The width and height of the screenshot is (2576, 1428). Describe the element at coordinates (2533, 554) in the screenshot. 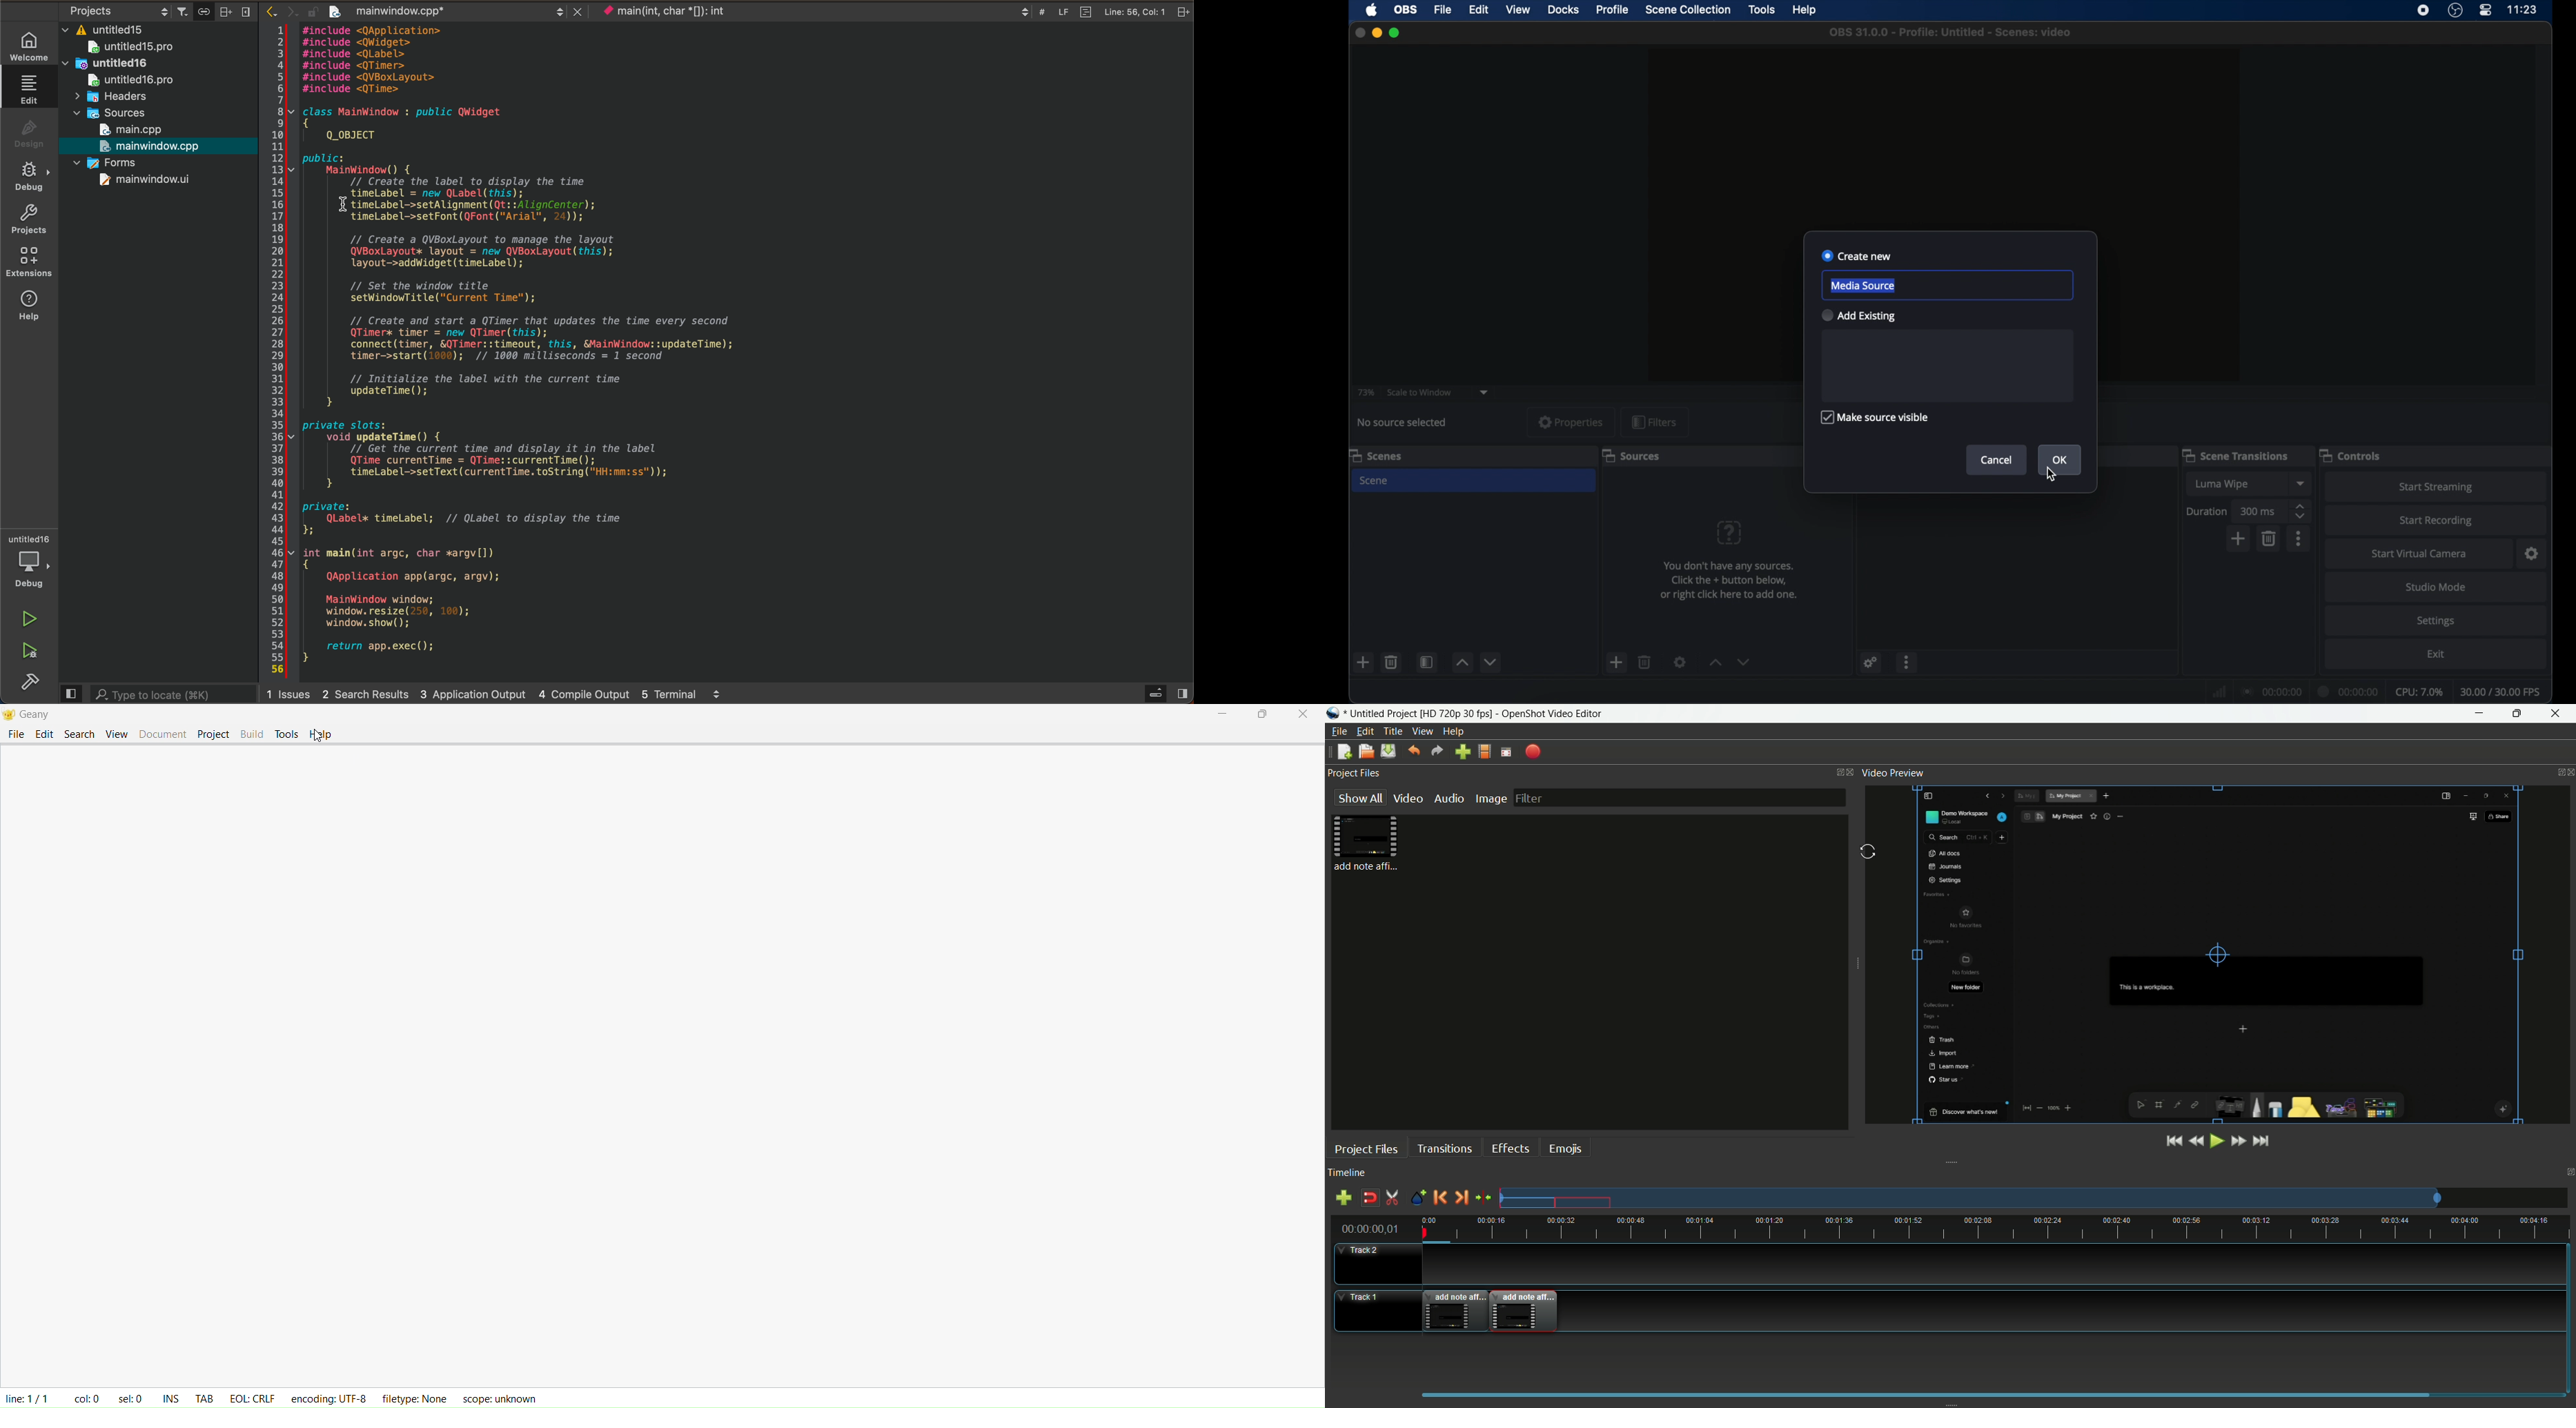

I see `settings` at that location.